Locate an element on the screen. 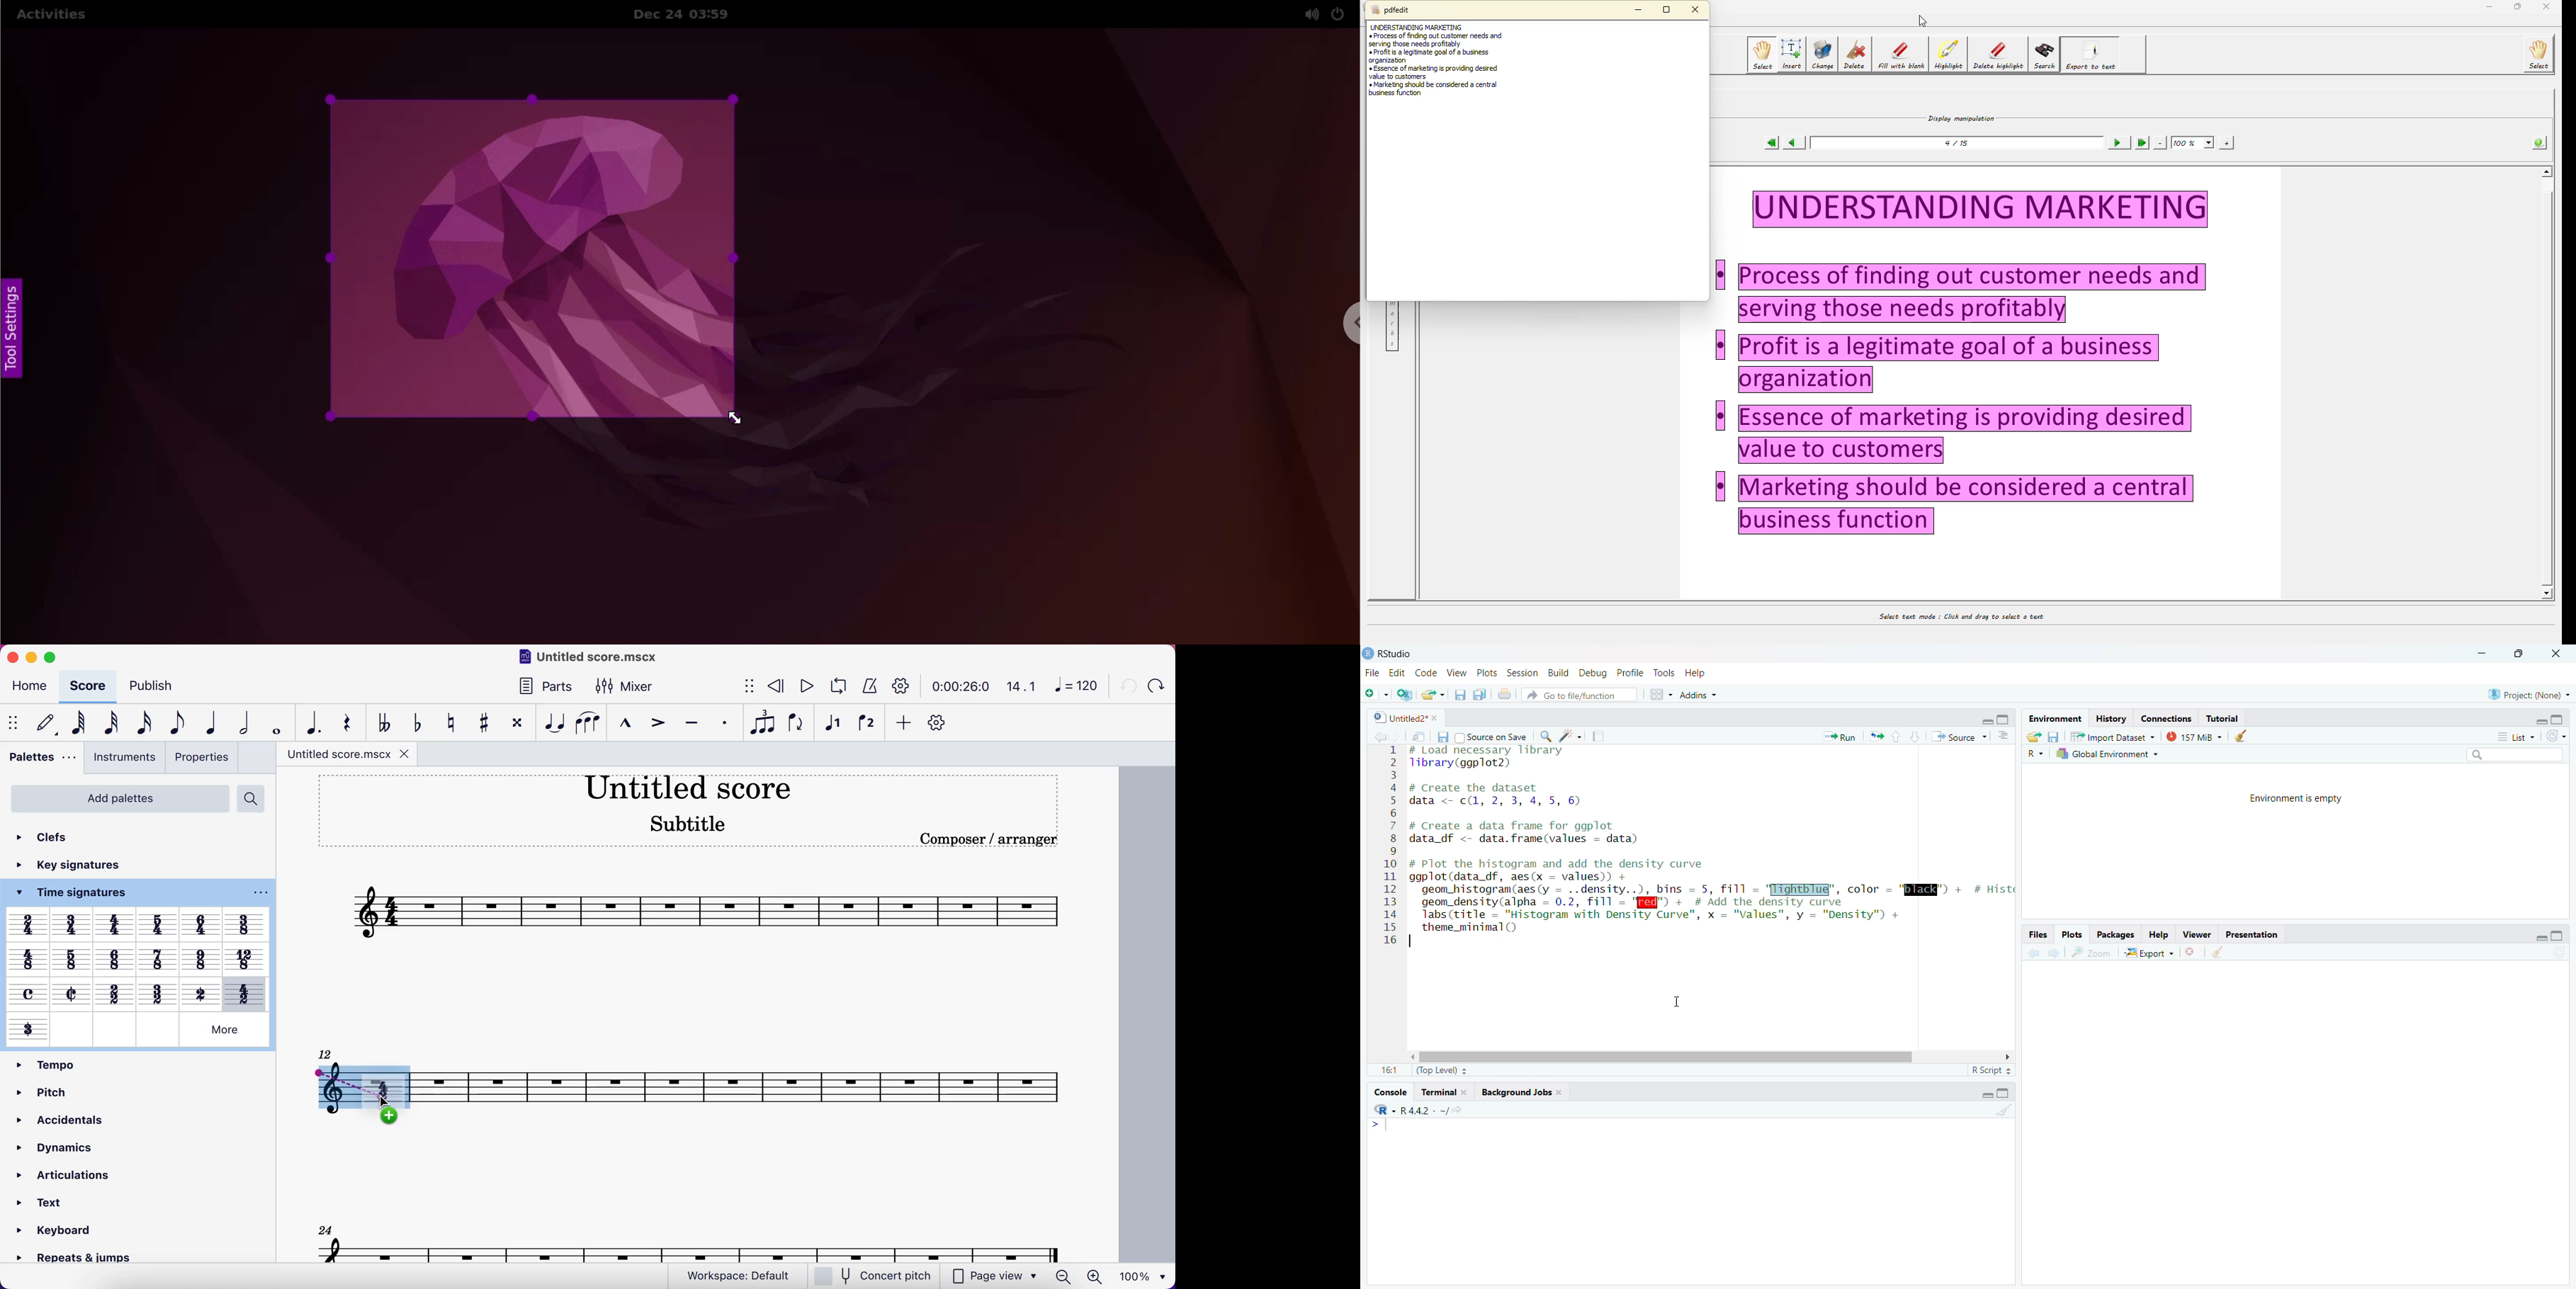  view the current working directory is located at coordinates (1458, 1109).